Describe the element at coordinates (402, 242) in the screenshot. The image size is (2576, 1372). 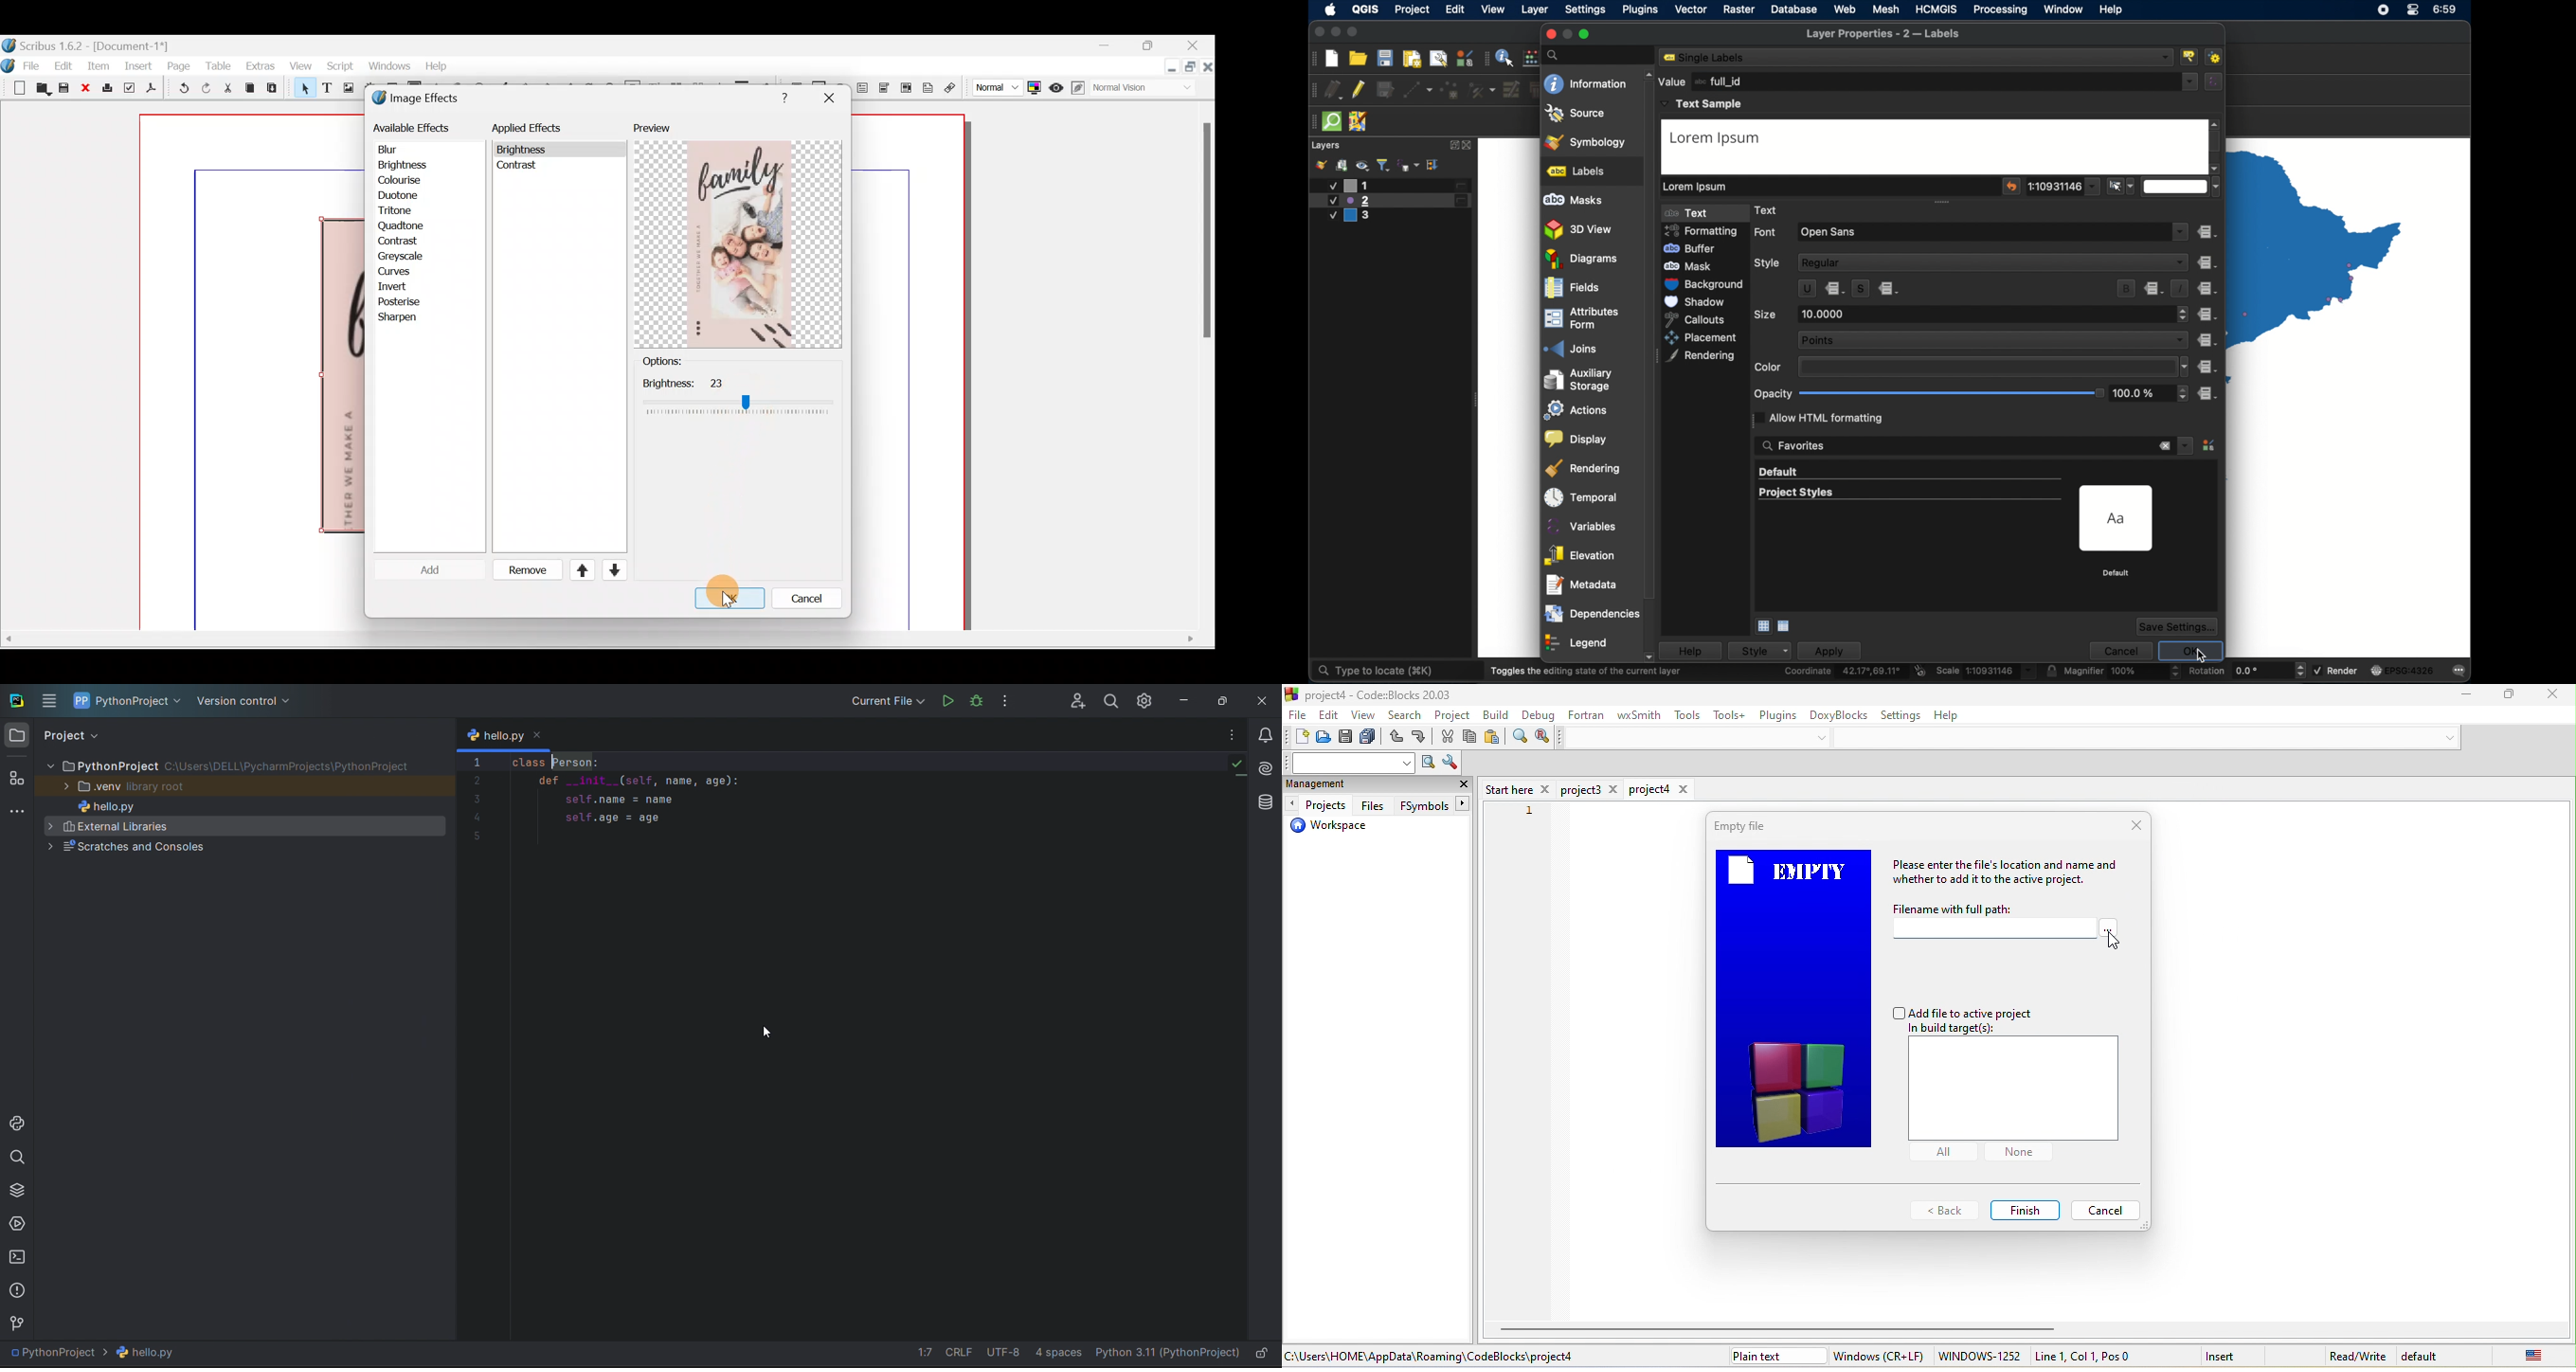
I see `Contrast` at that location.